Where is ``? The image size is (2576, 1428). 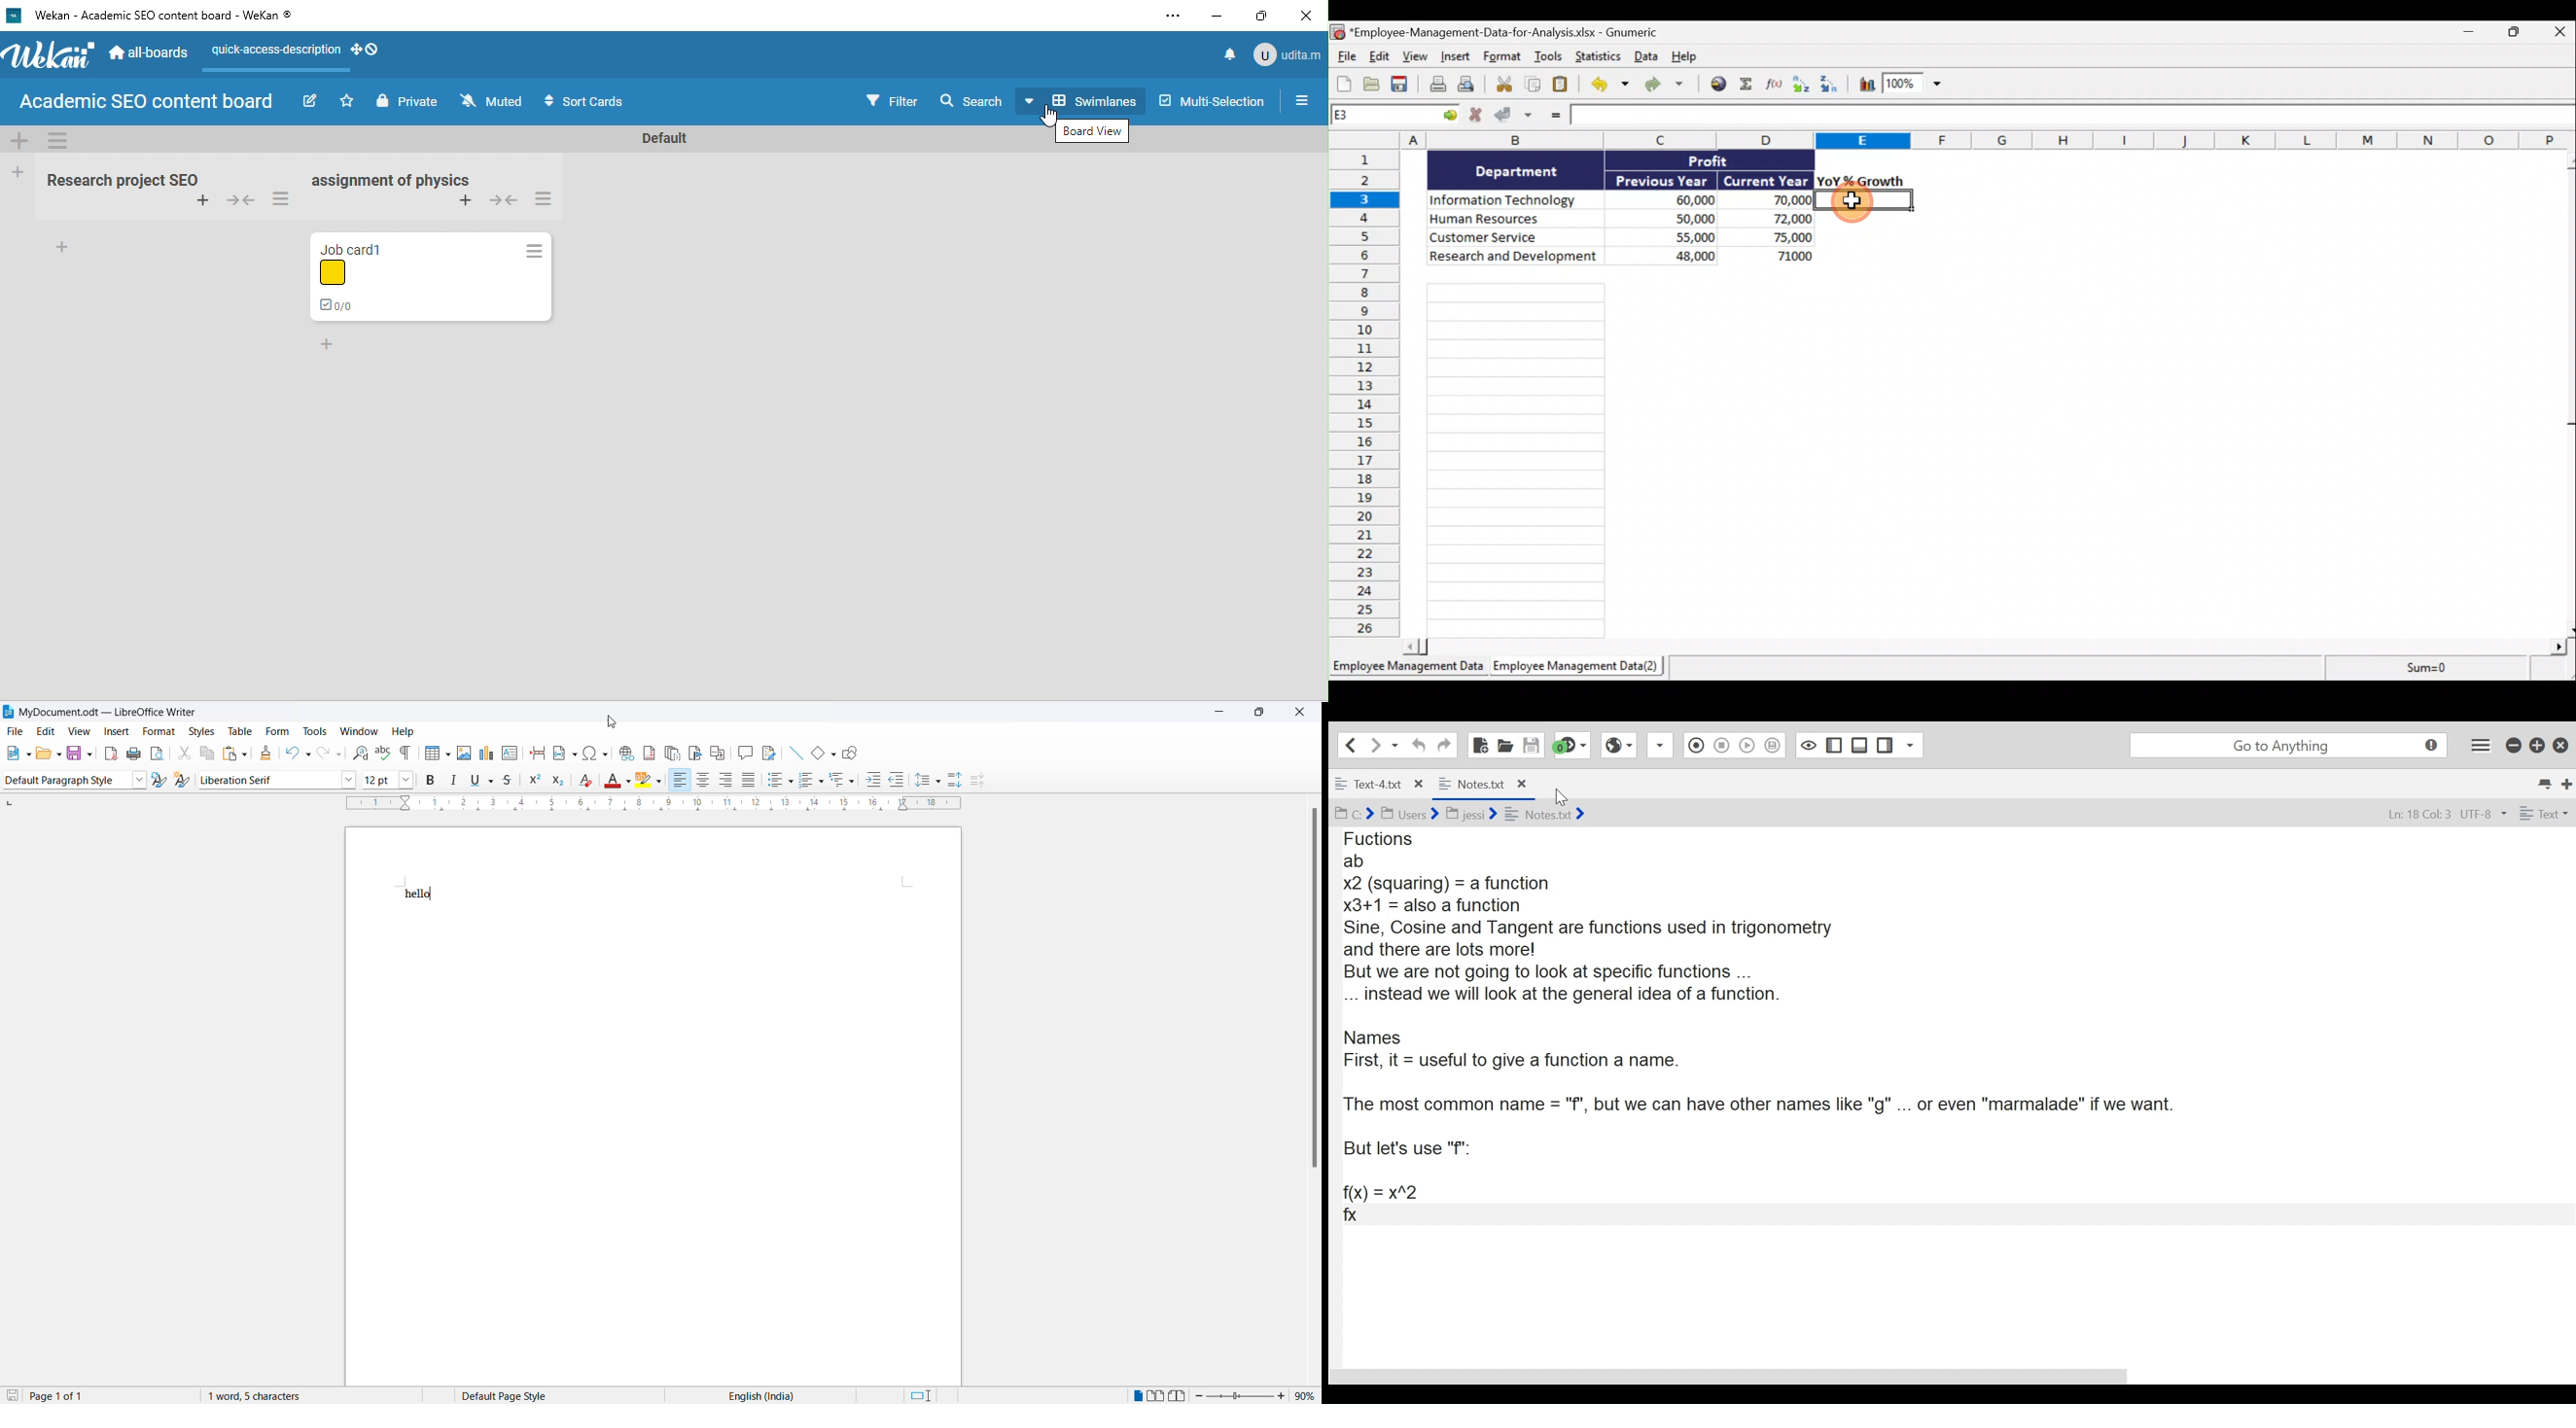  is located at coordinates (897, 780).